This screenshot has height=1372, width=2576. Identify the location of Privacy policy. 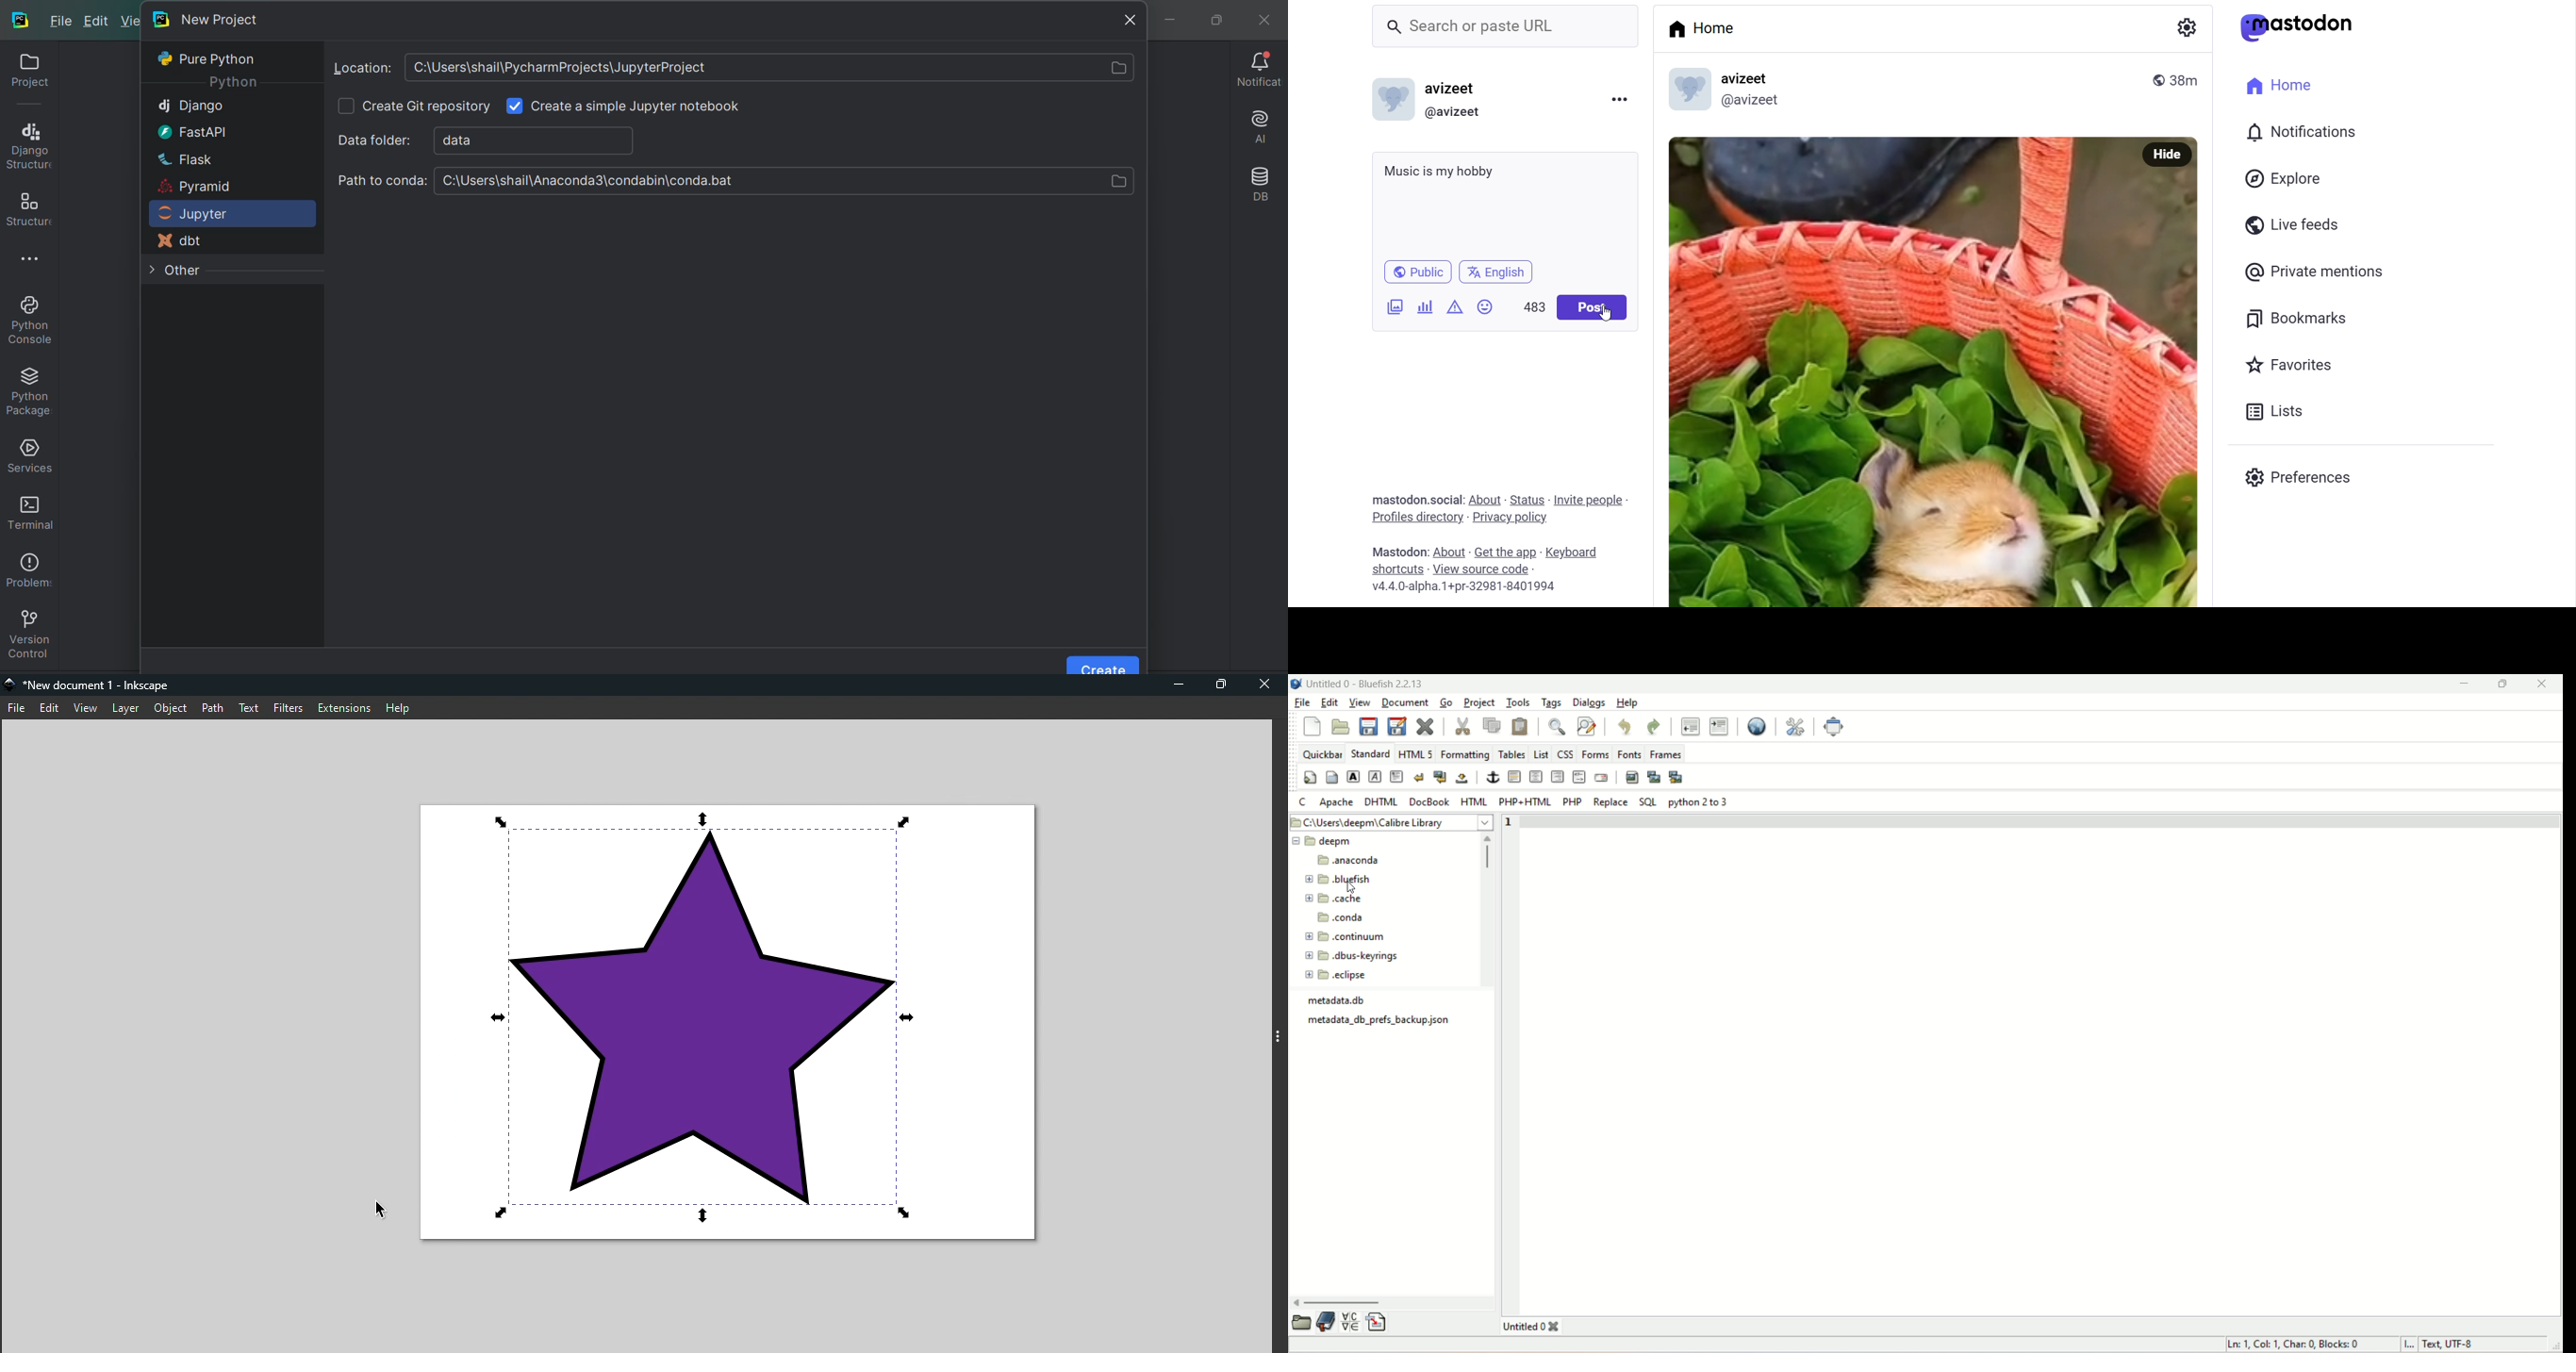
(1515, 518).